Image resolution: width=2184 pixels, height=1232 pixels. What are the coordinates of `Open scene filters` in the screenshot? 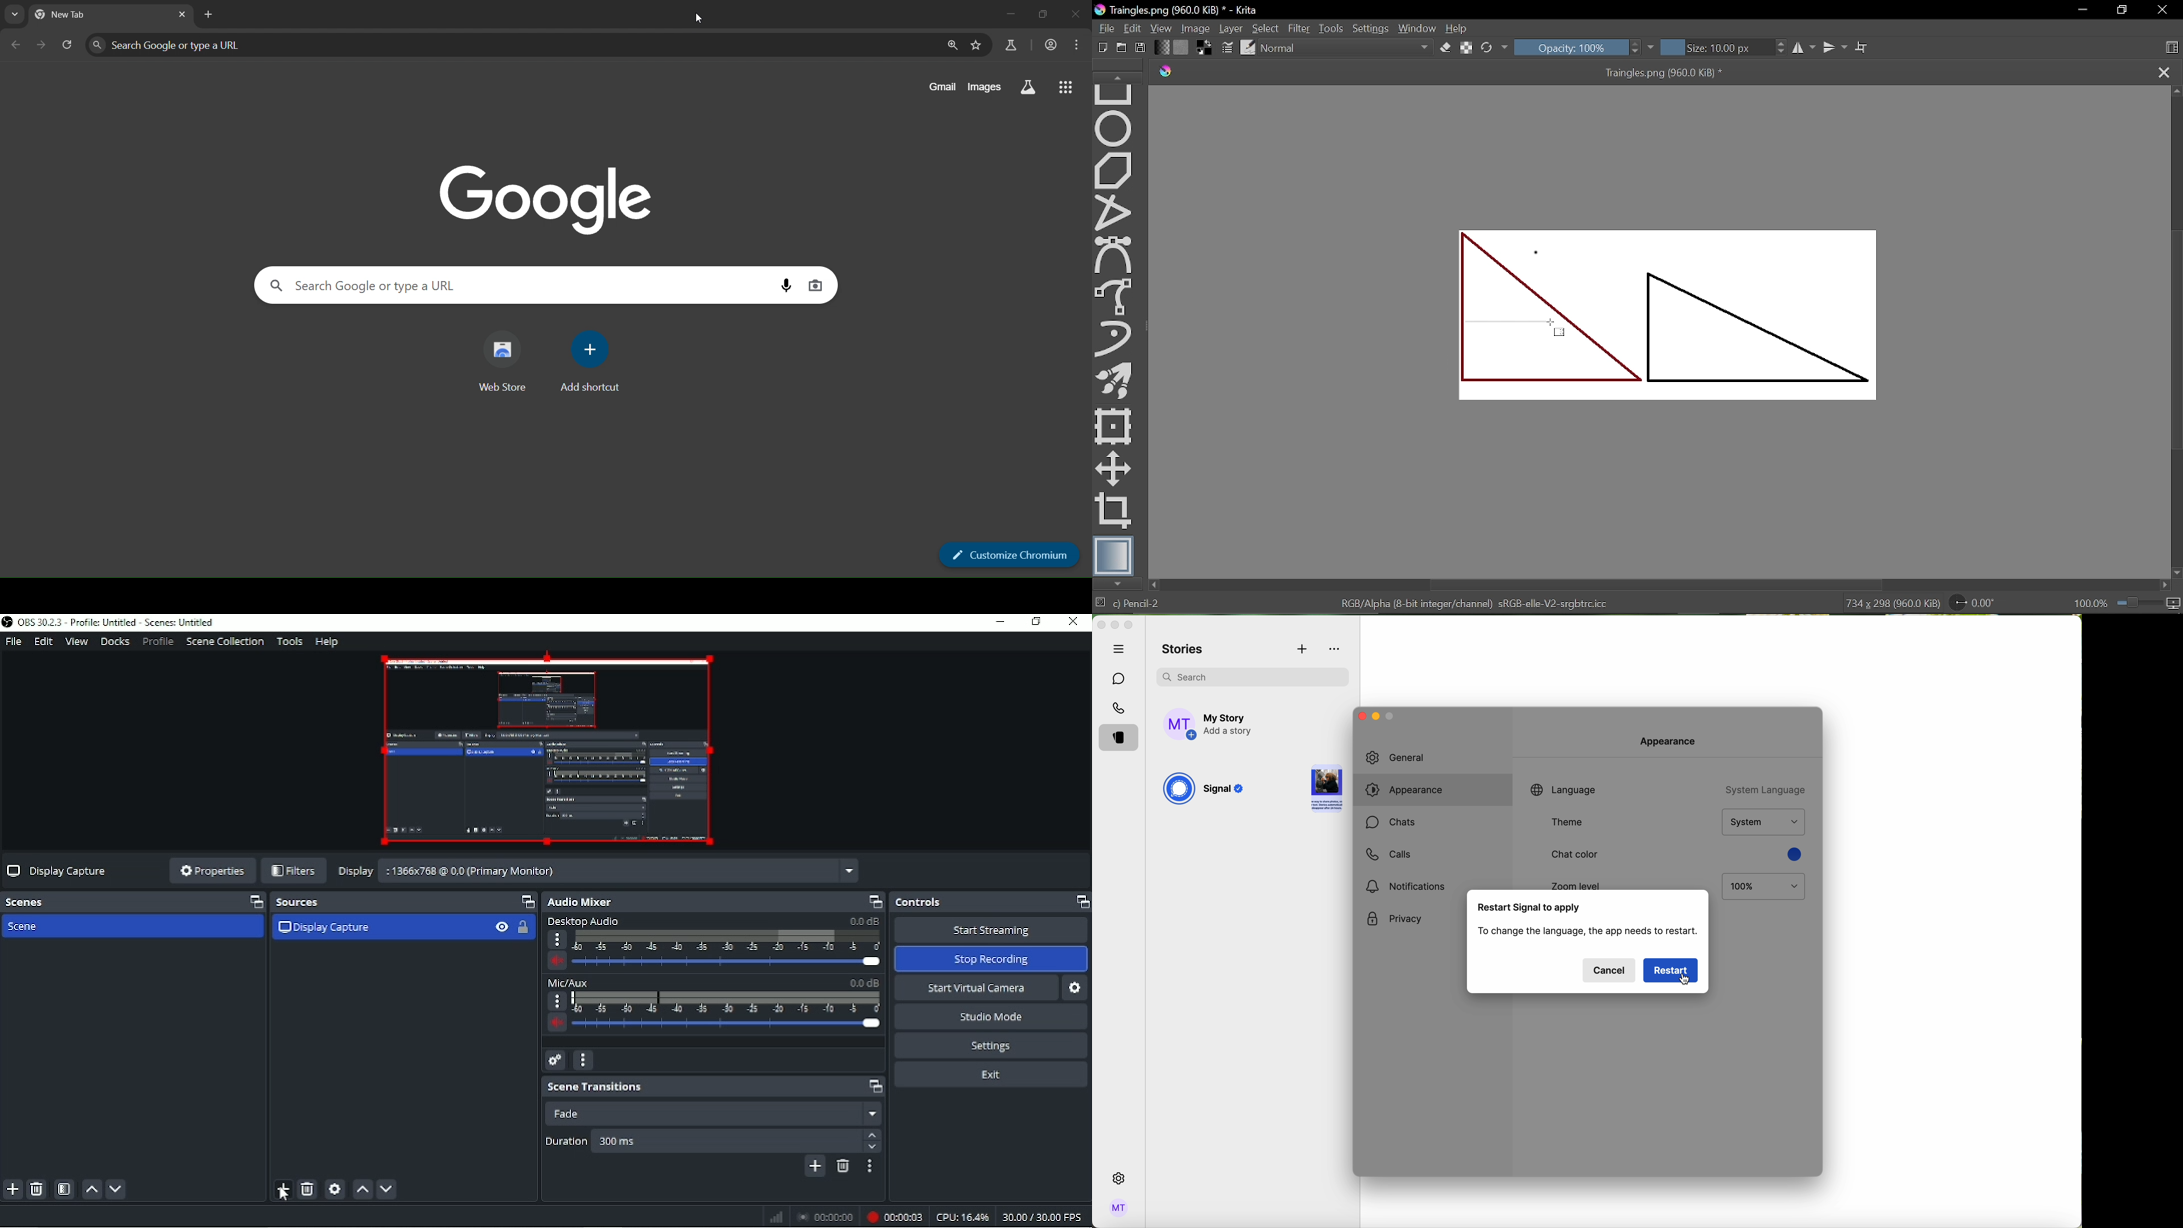 It's located at (64, 1190).